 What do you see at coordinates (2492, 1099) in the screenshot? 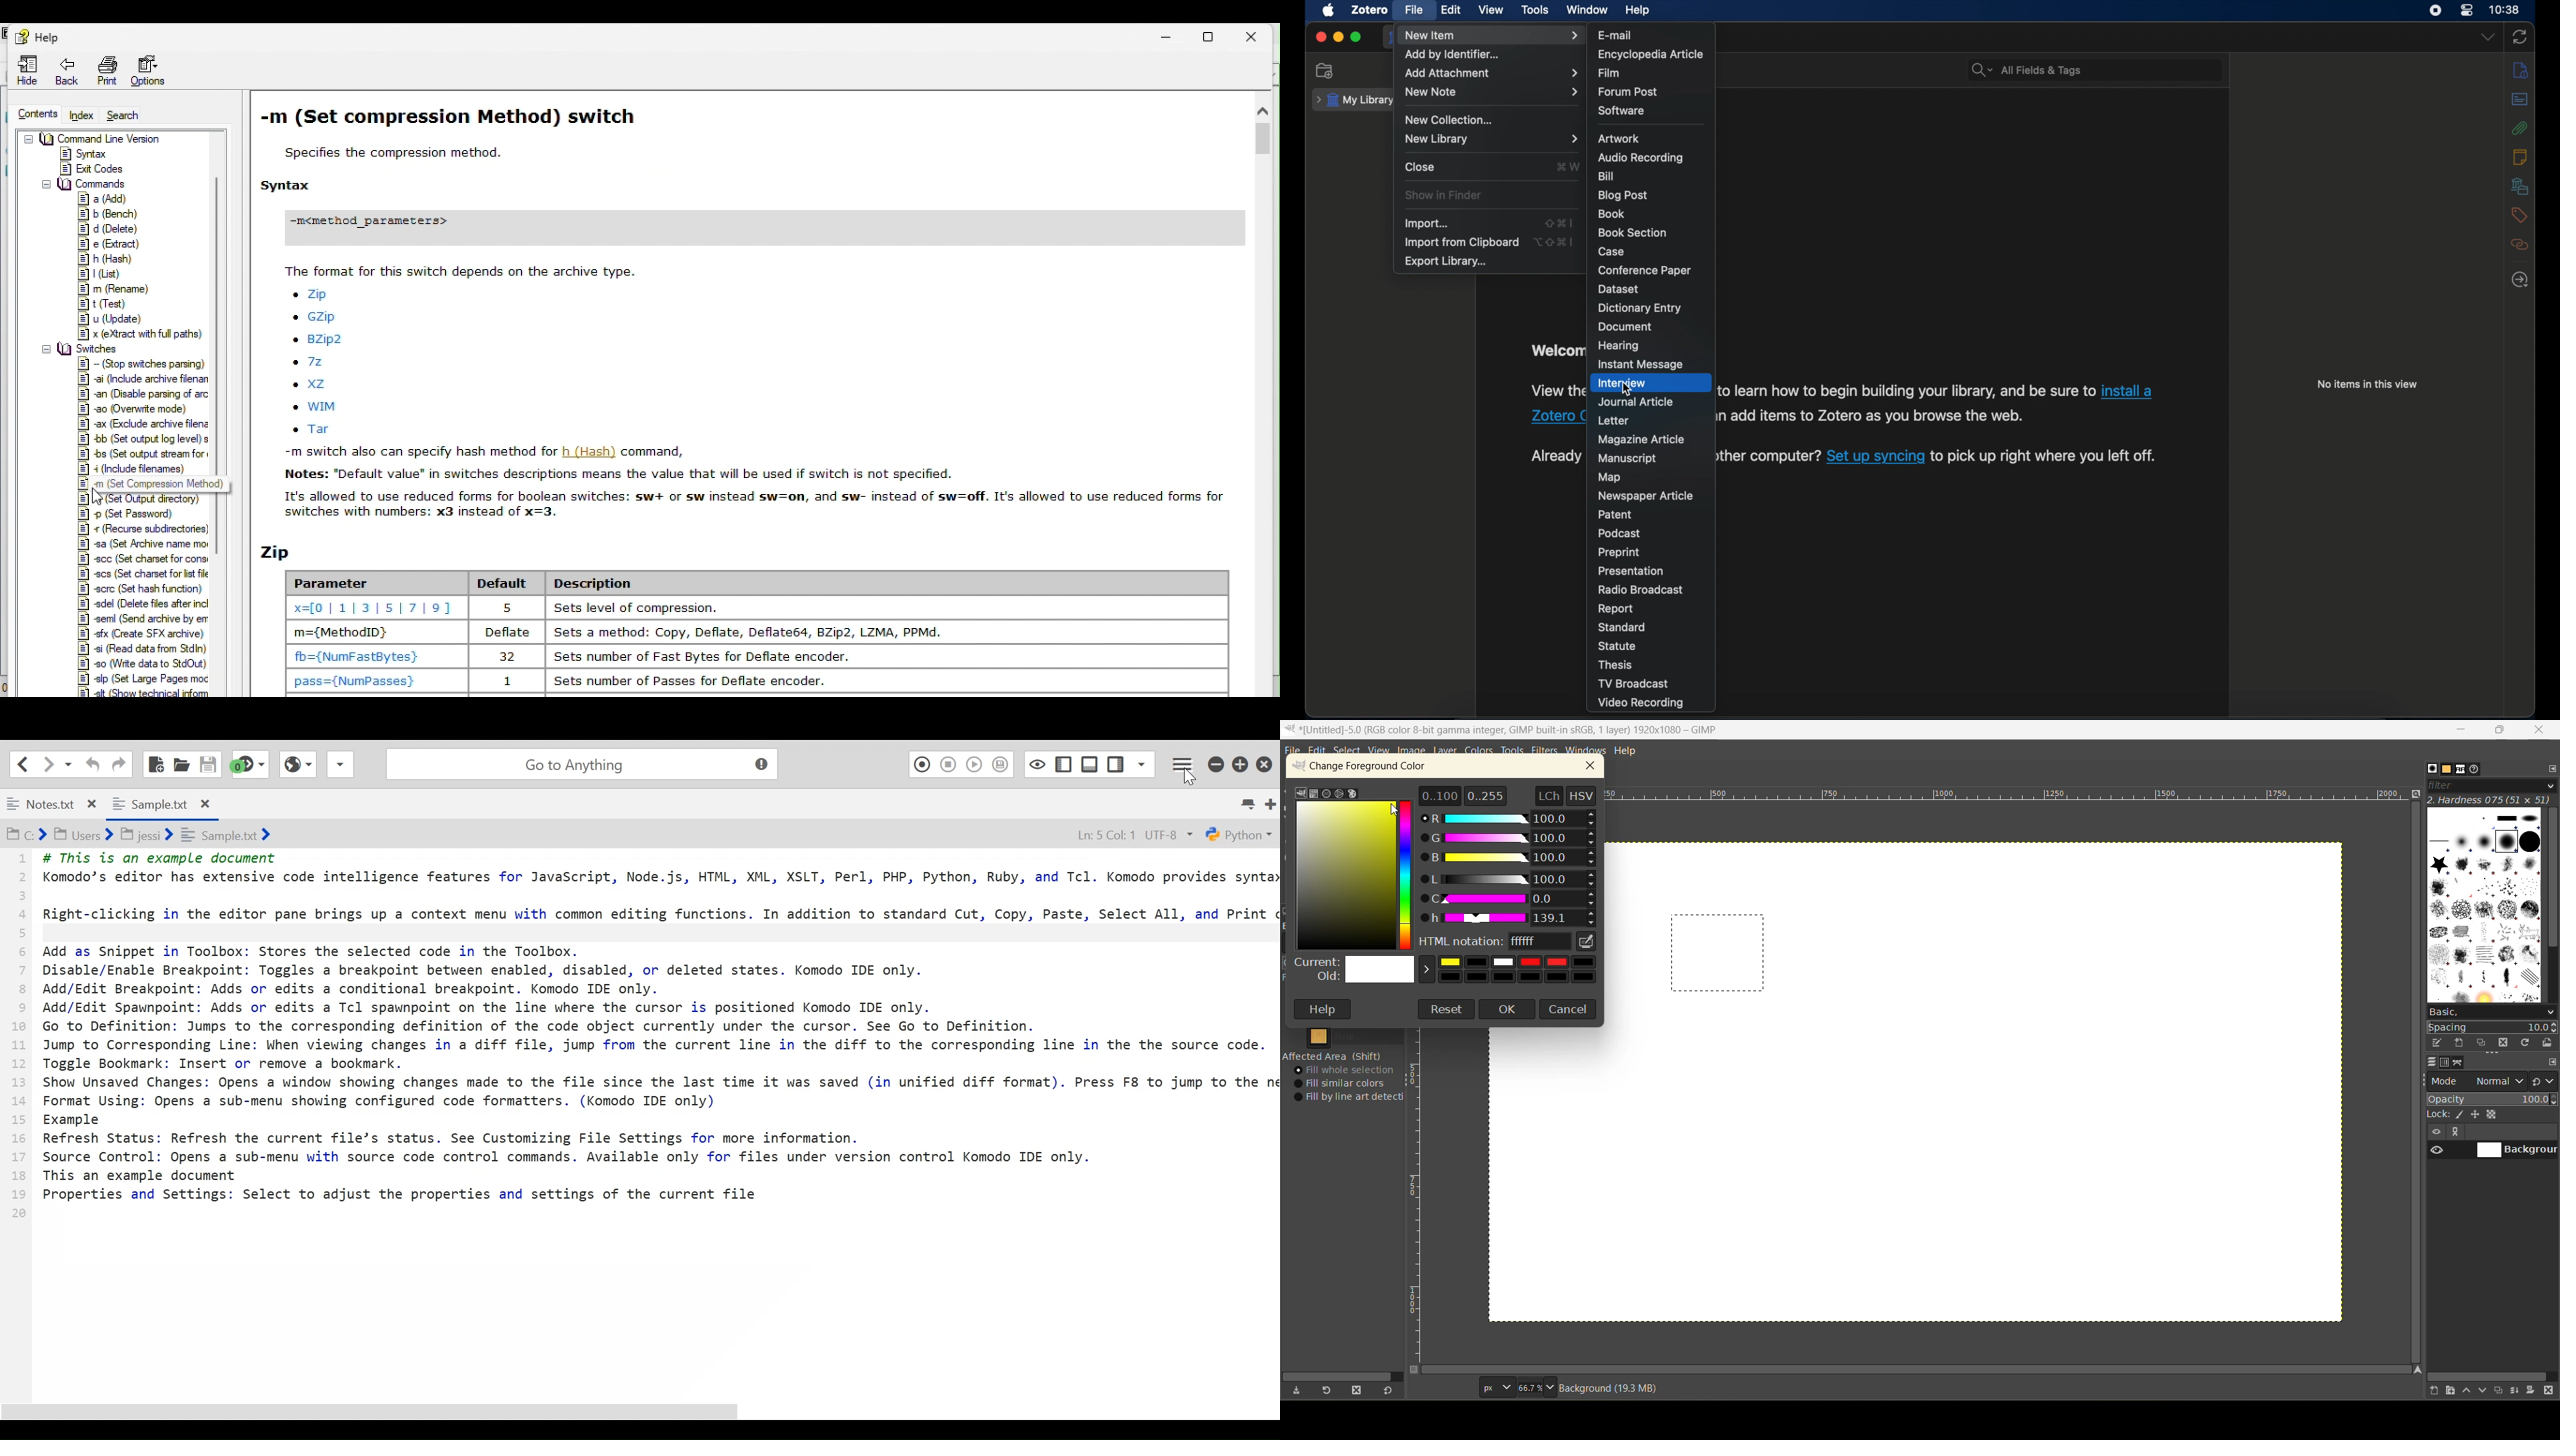
I see `opacity` at bounding box center [2492, 1099].